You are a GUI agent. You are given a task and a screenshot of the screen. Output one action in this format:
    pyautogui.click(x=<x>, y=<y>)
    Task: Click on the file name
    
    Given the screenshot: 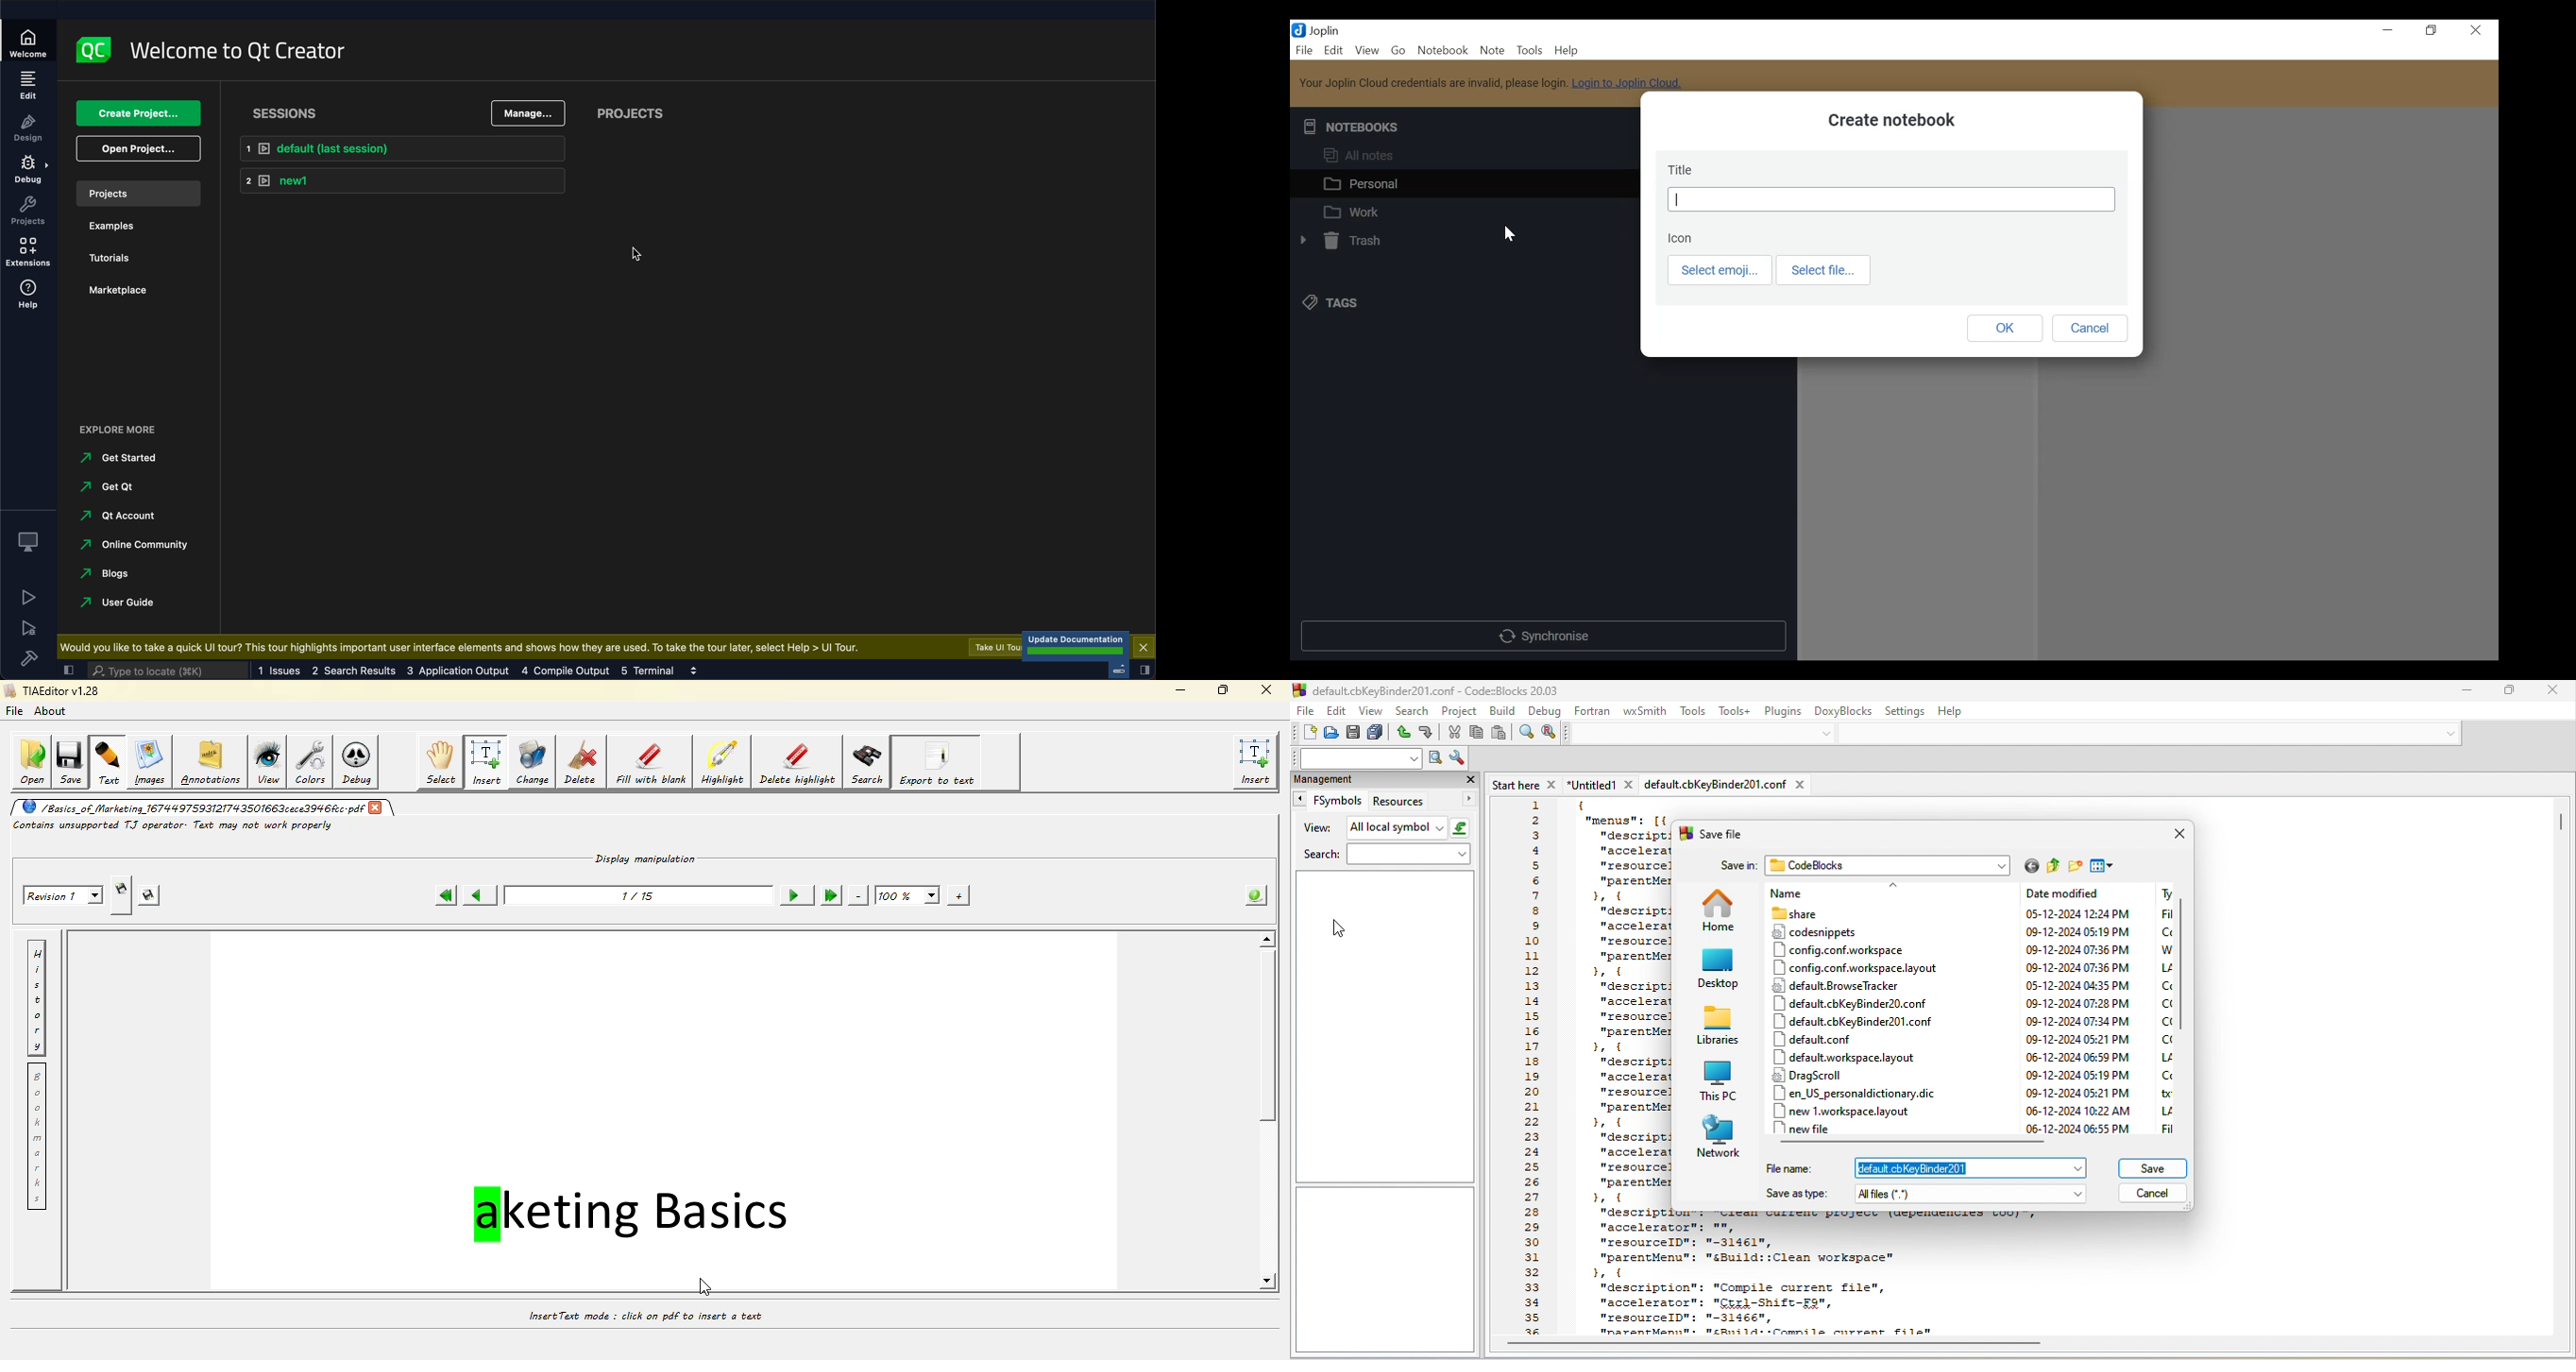 What is the action you would take?
    pyautogui.click(x=1976, y=1168)
    